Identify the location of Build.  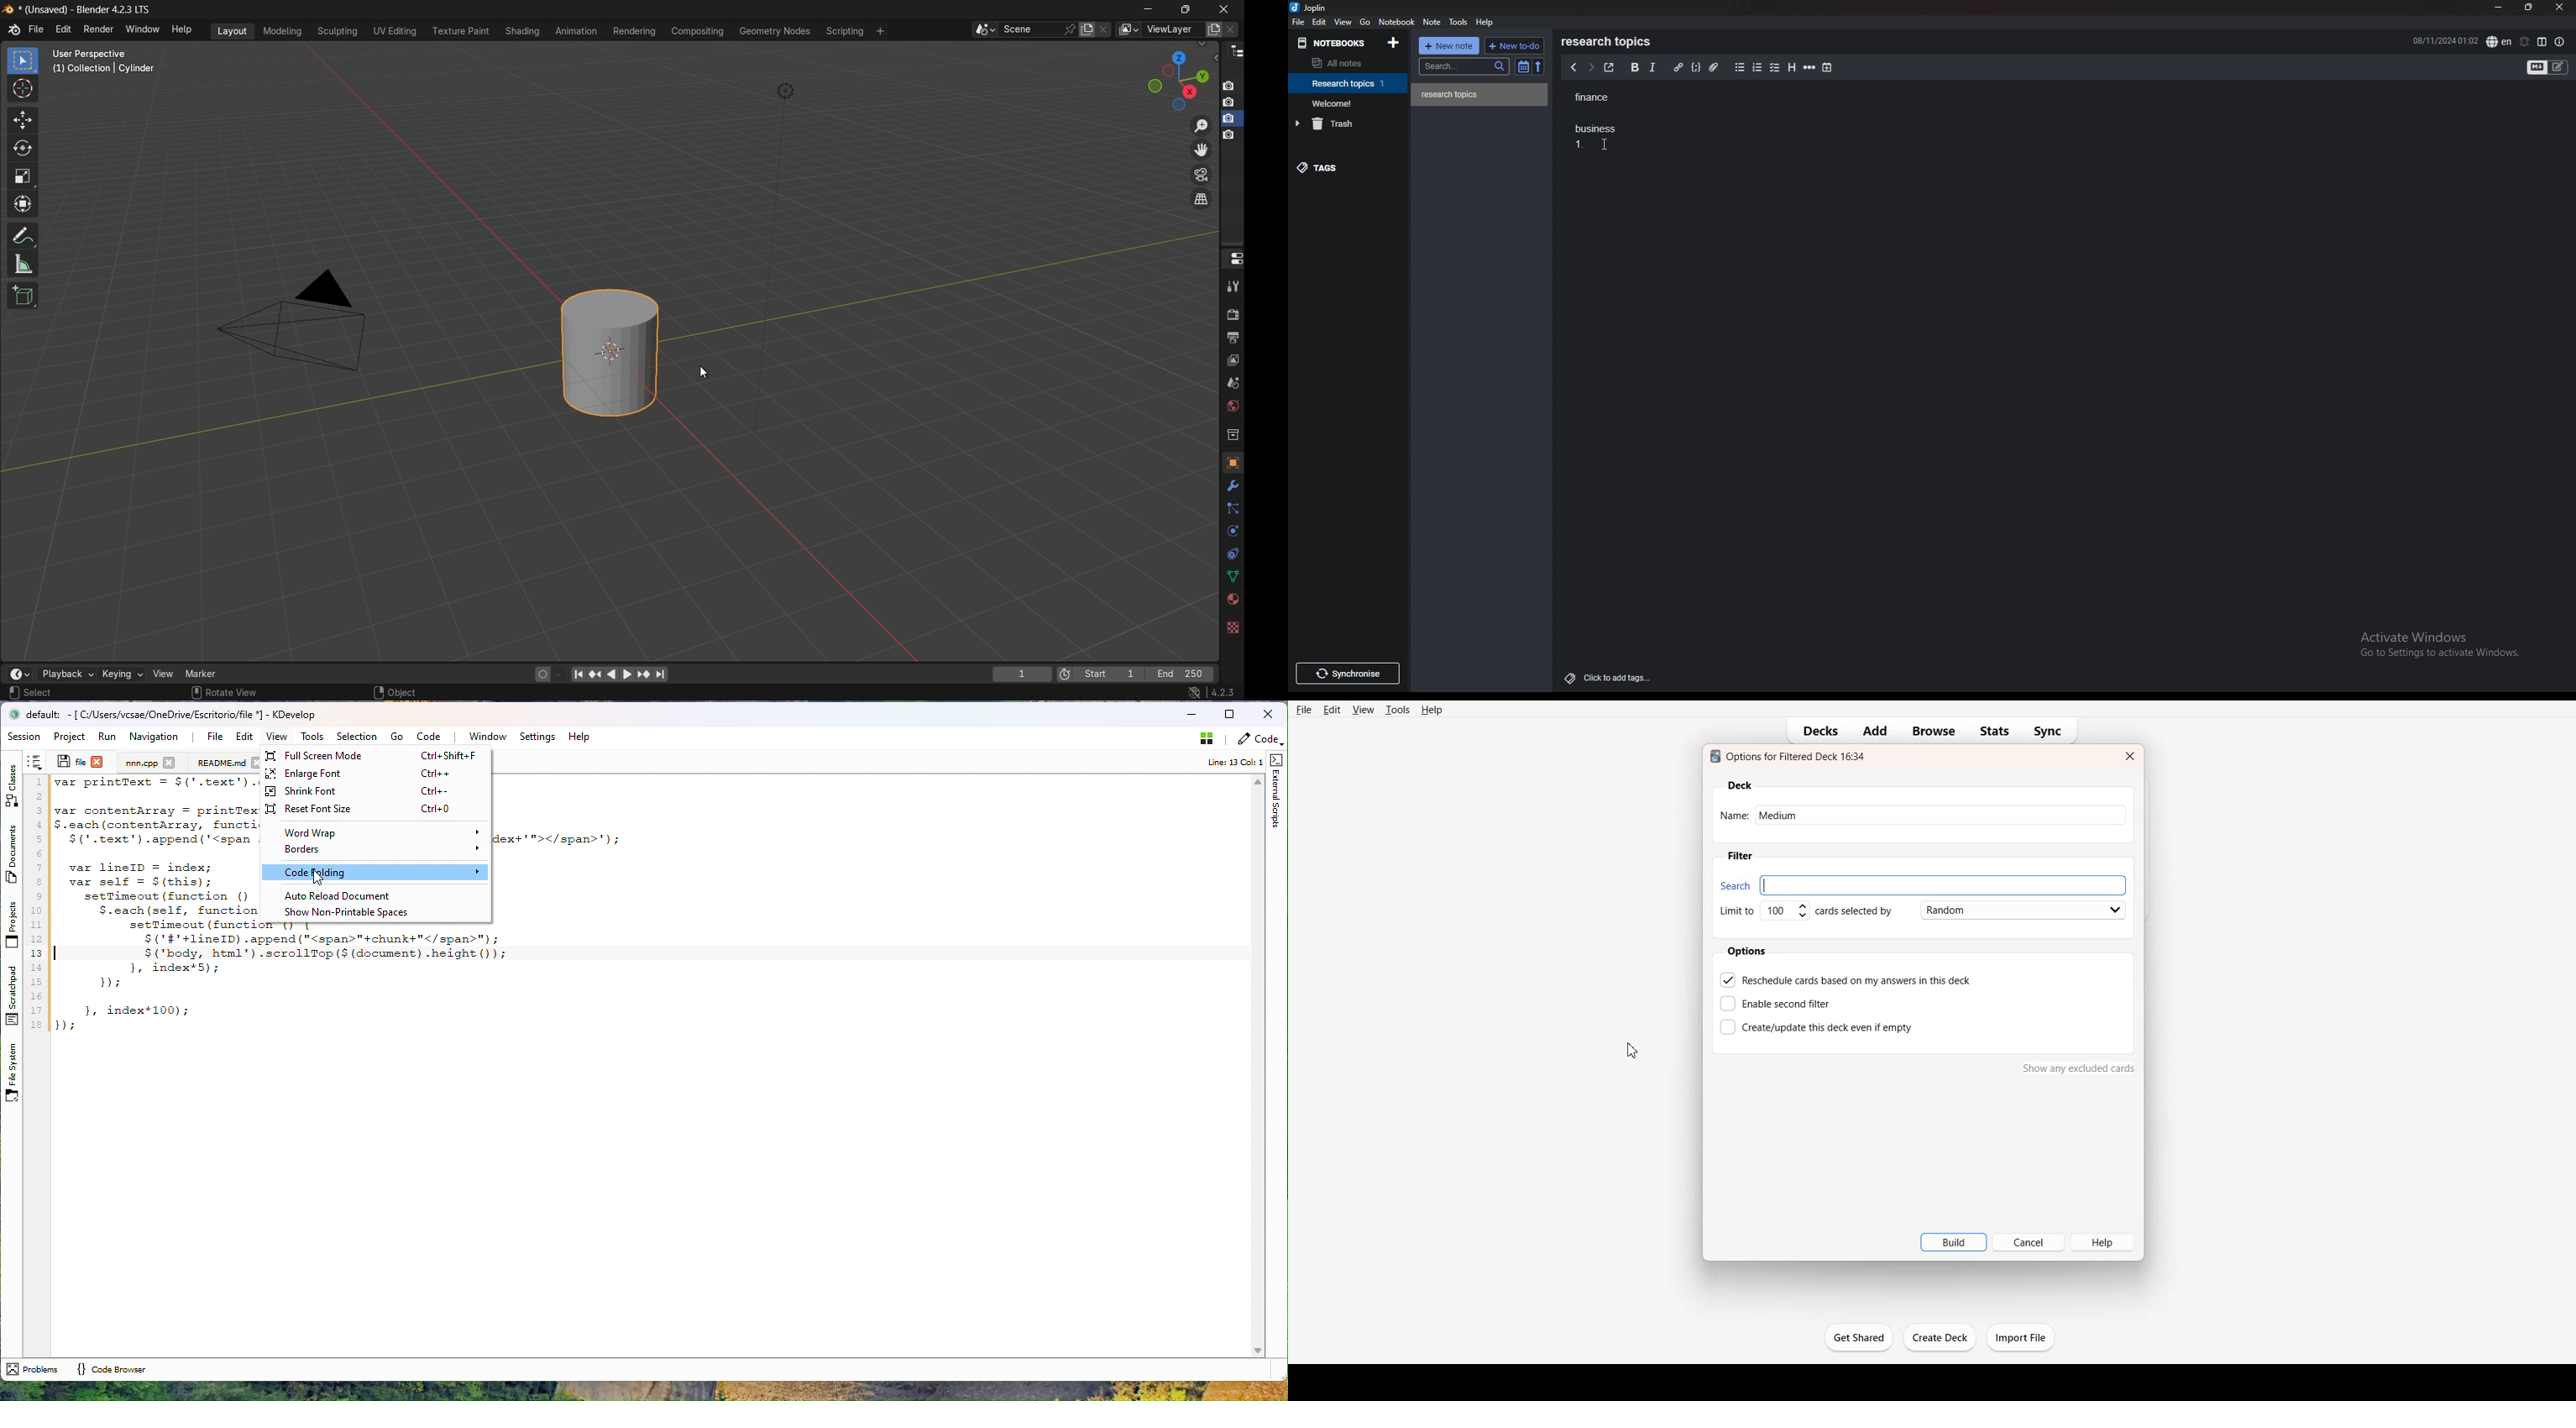
(1948, 1243).